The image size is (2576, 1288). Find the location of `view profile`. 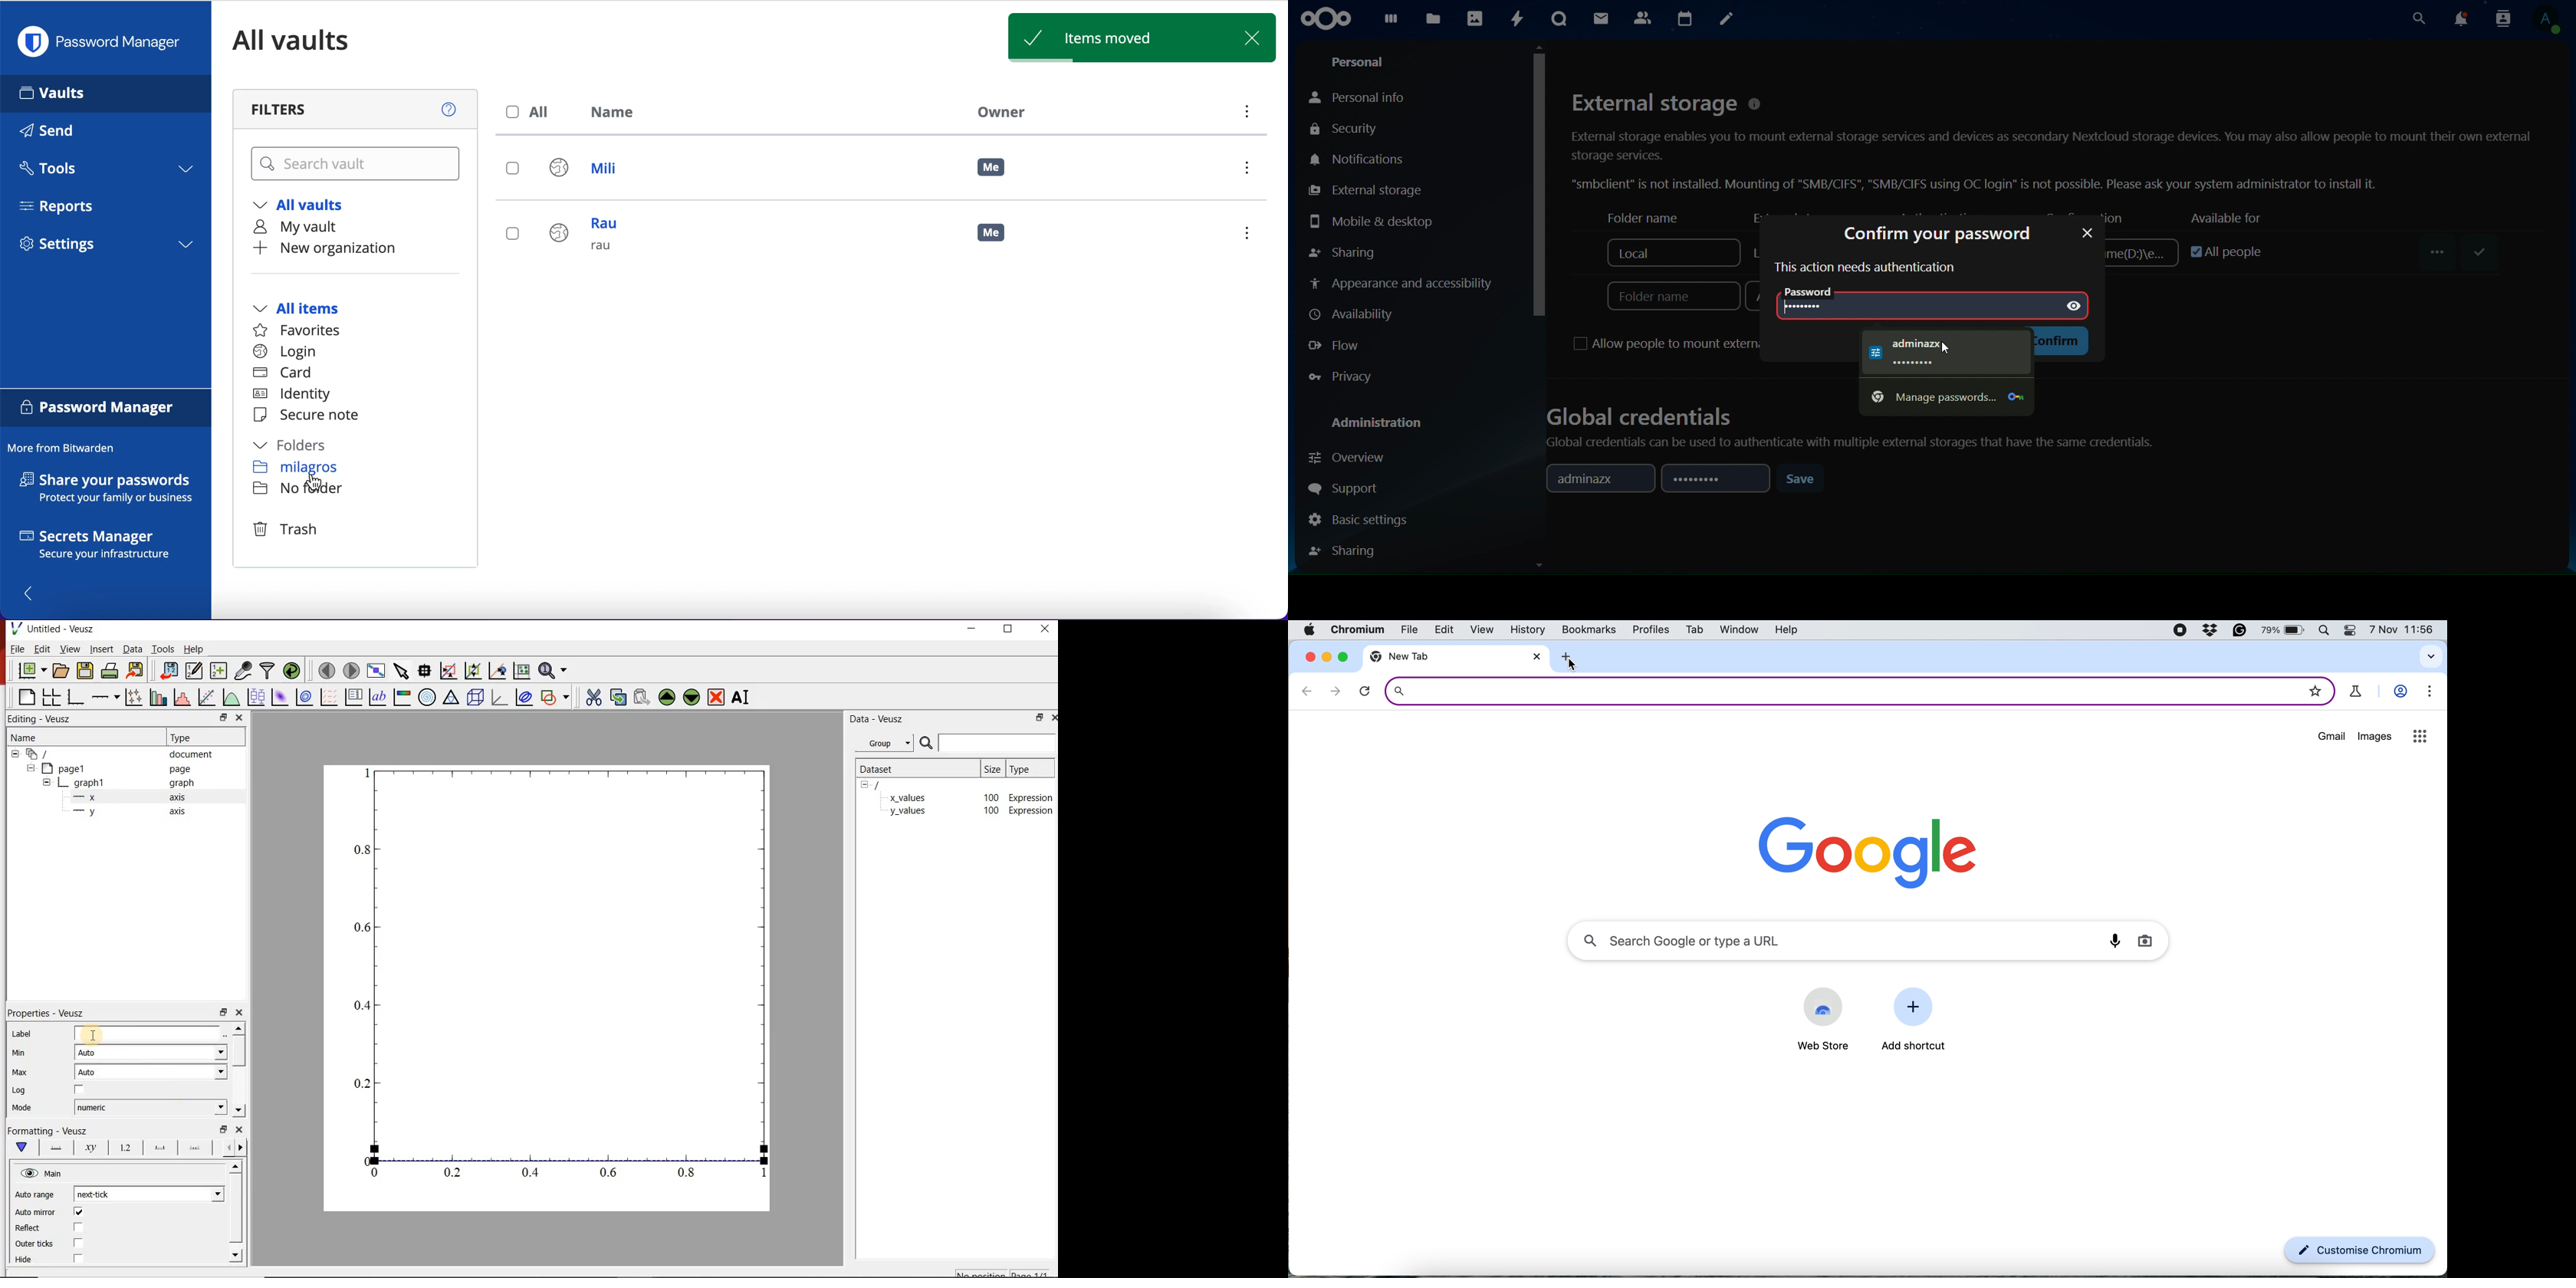

view profile is located at coordinates (2551, 21).